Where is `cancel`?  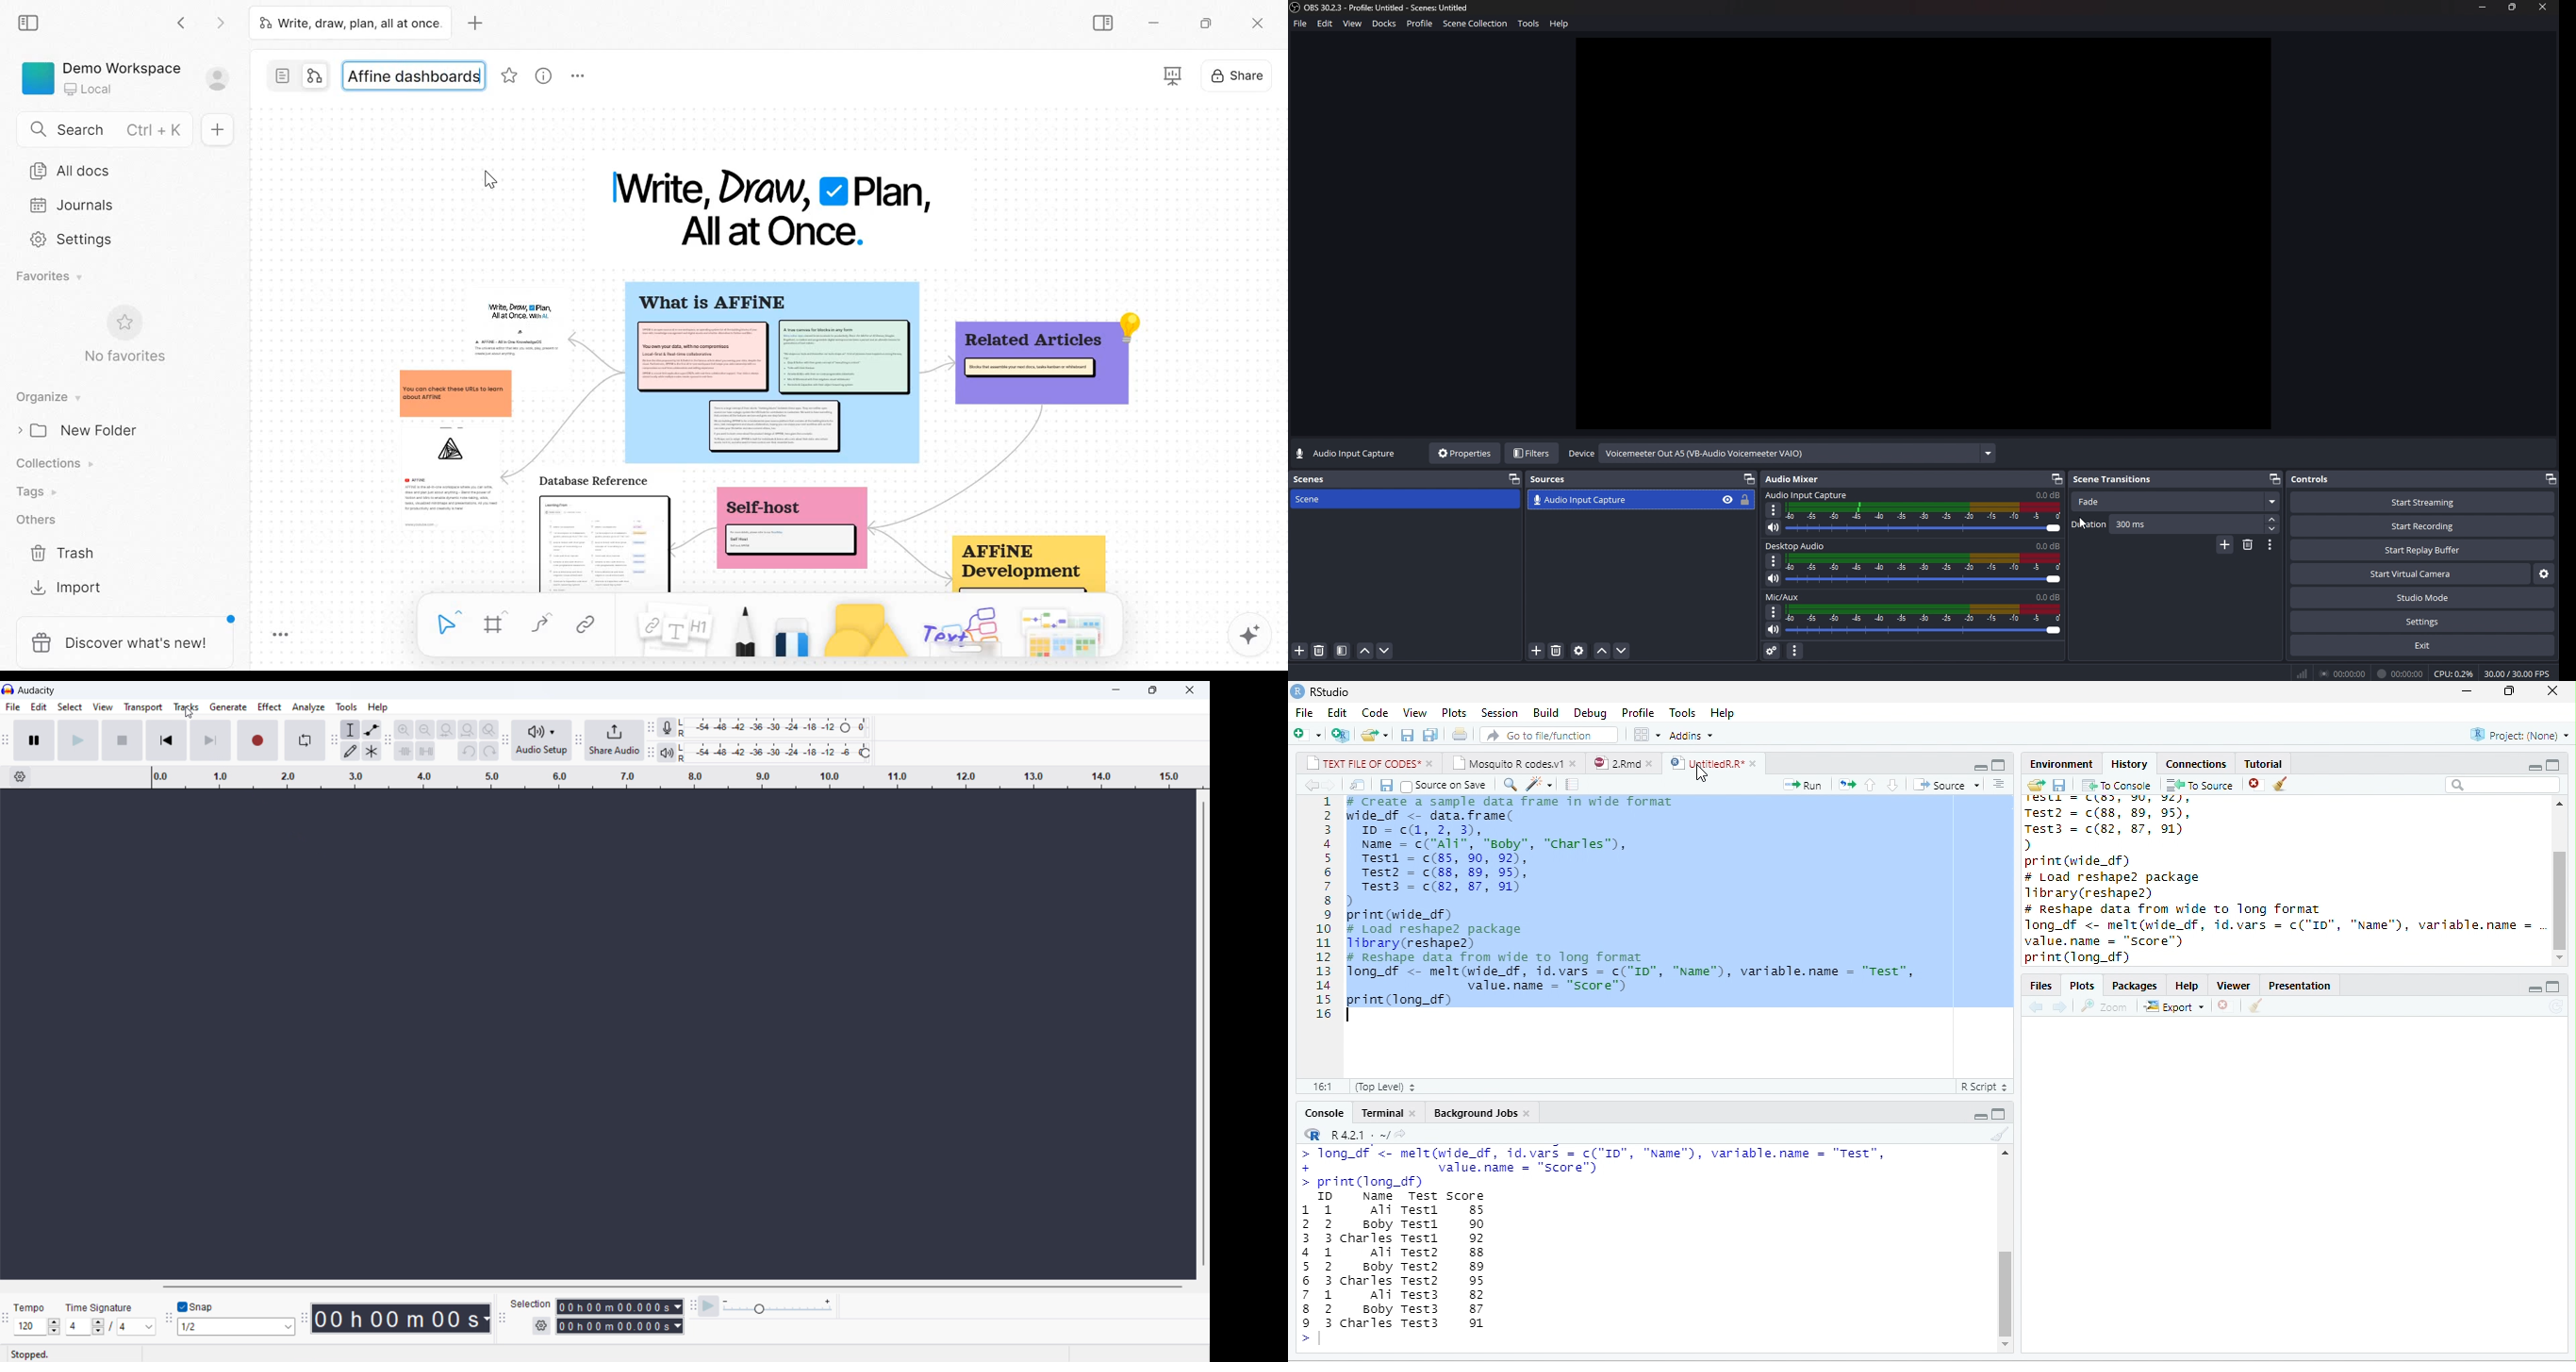
cancel is located at coordinates (1924, 621).